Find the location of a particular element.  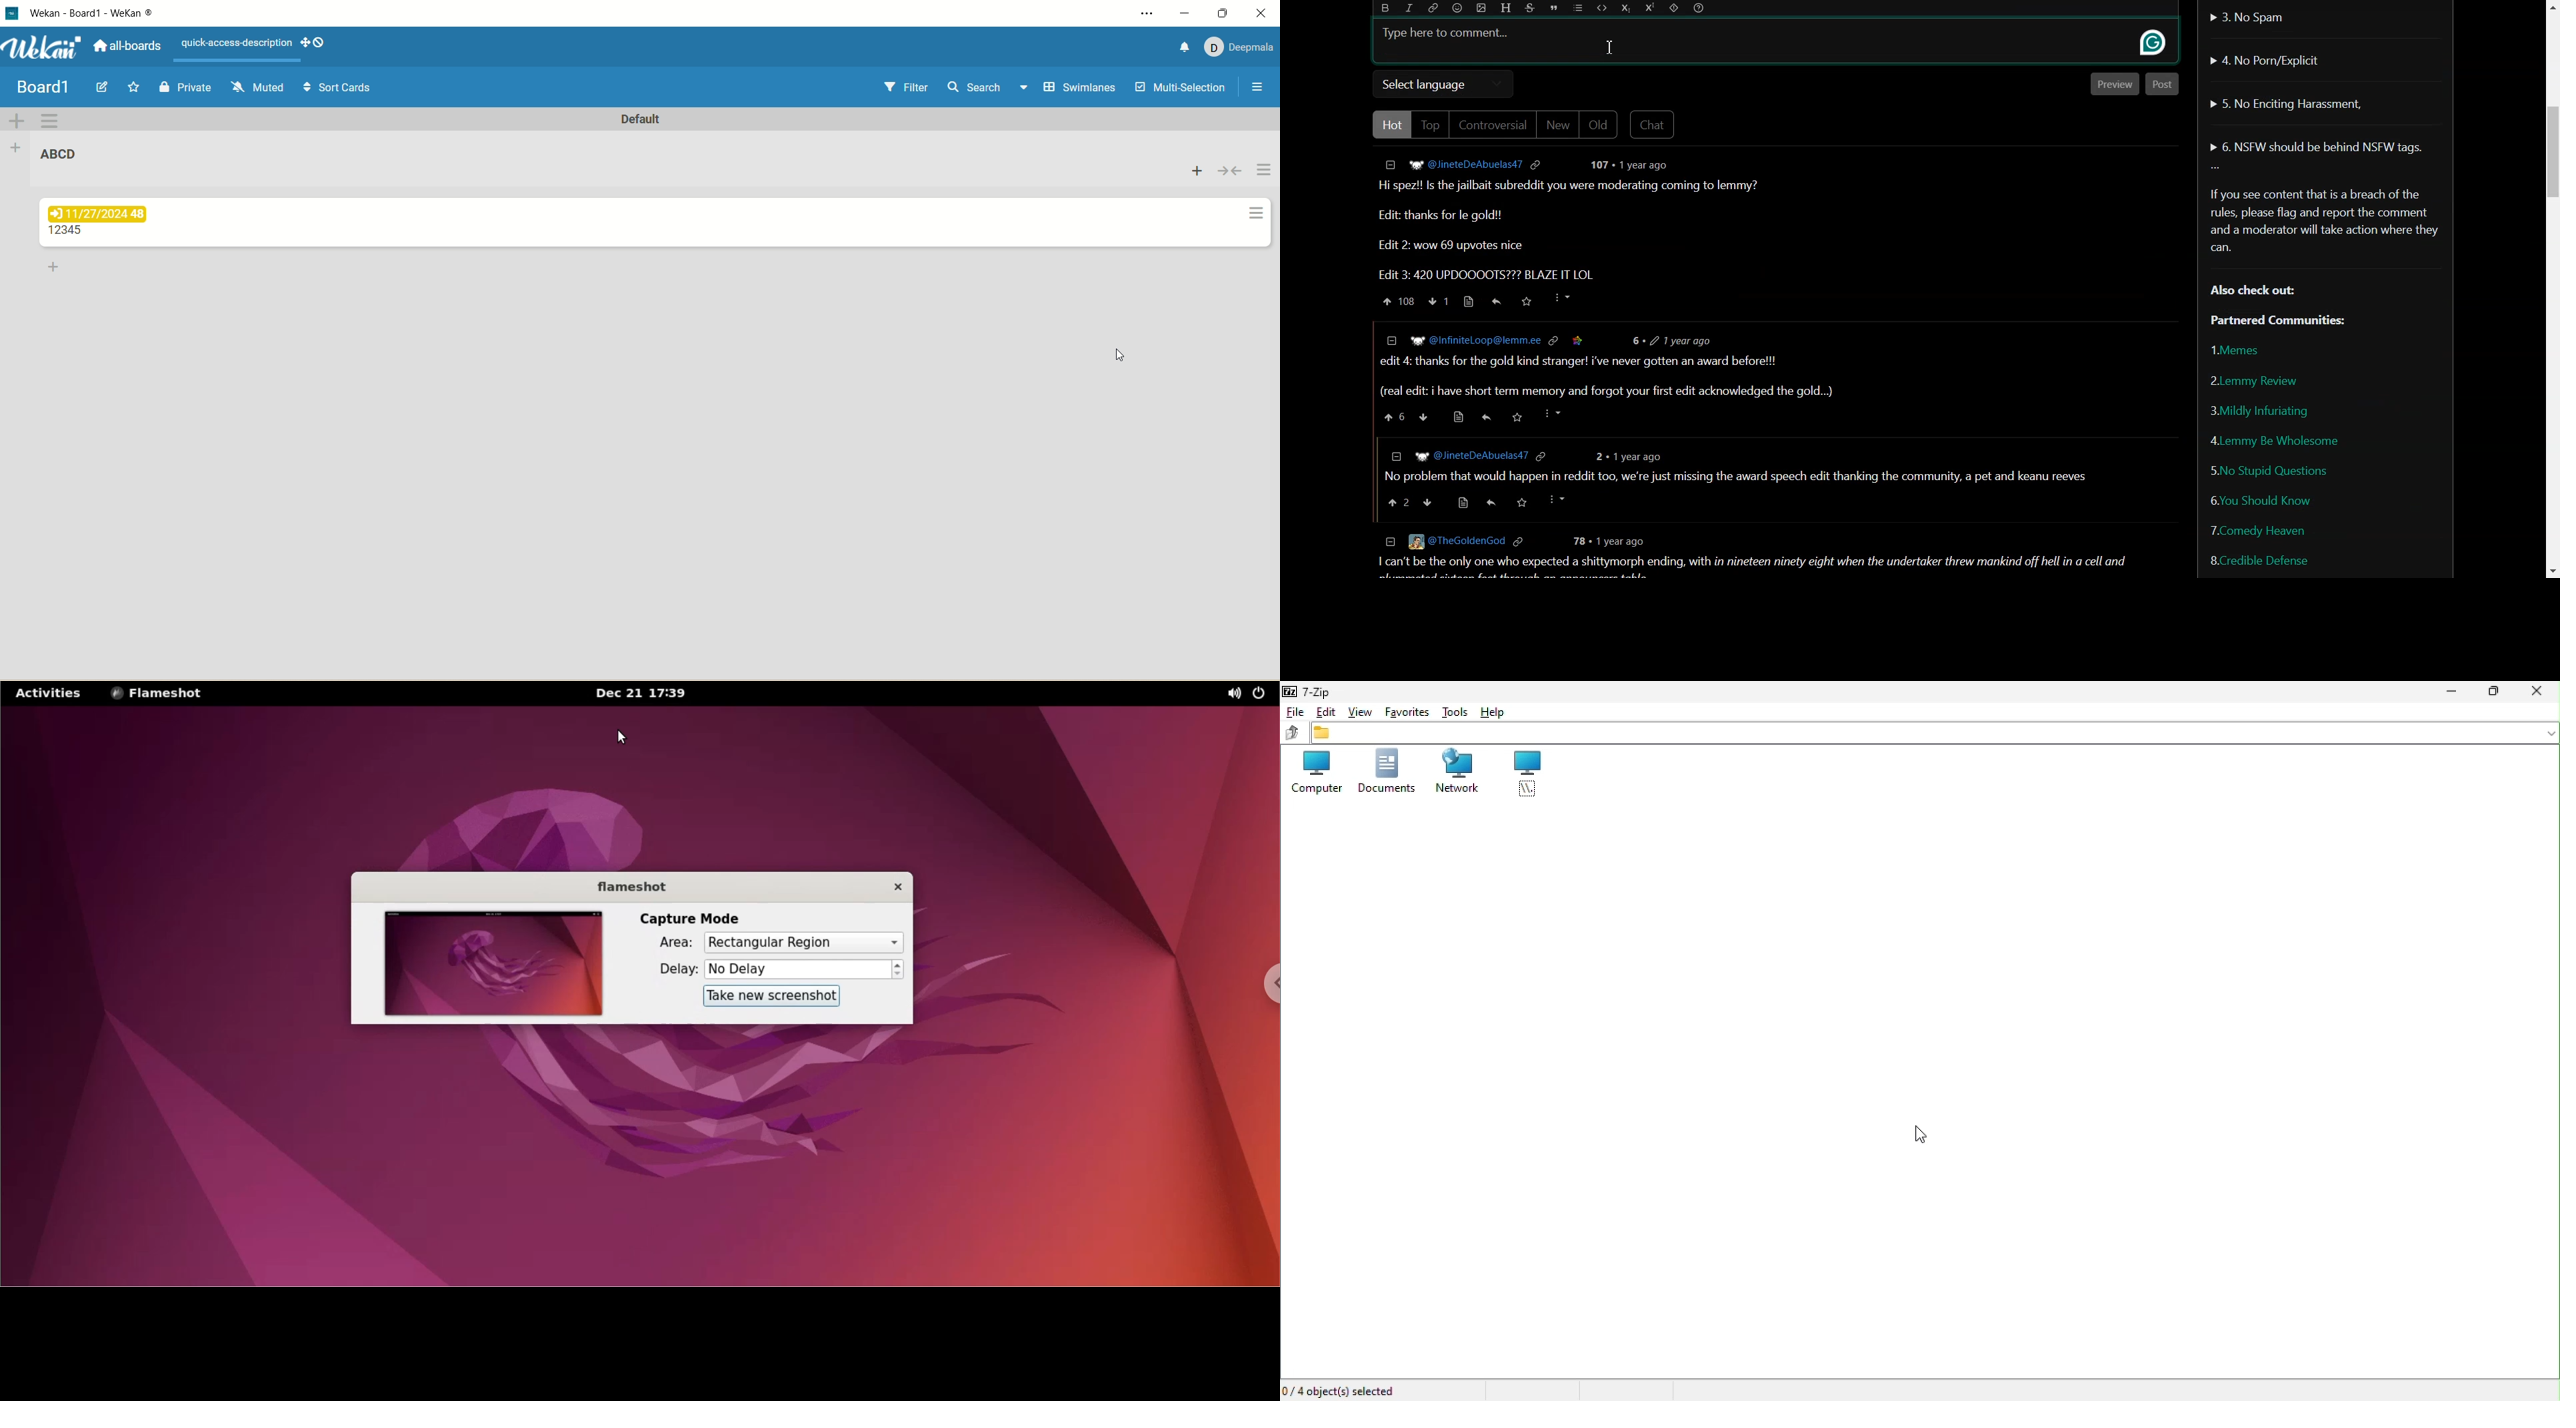

swimlane action is located at coordinates (50, 121).